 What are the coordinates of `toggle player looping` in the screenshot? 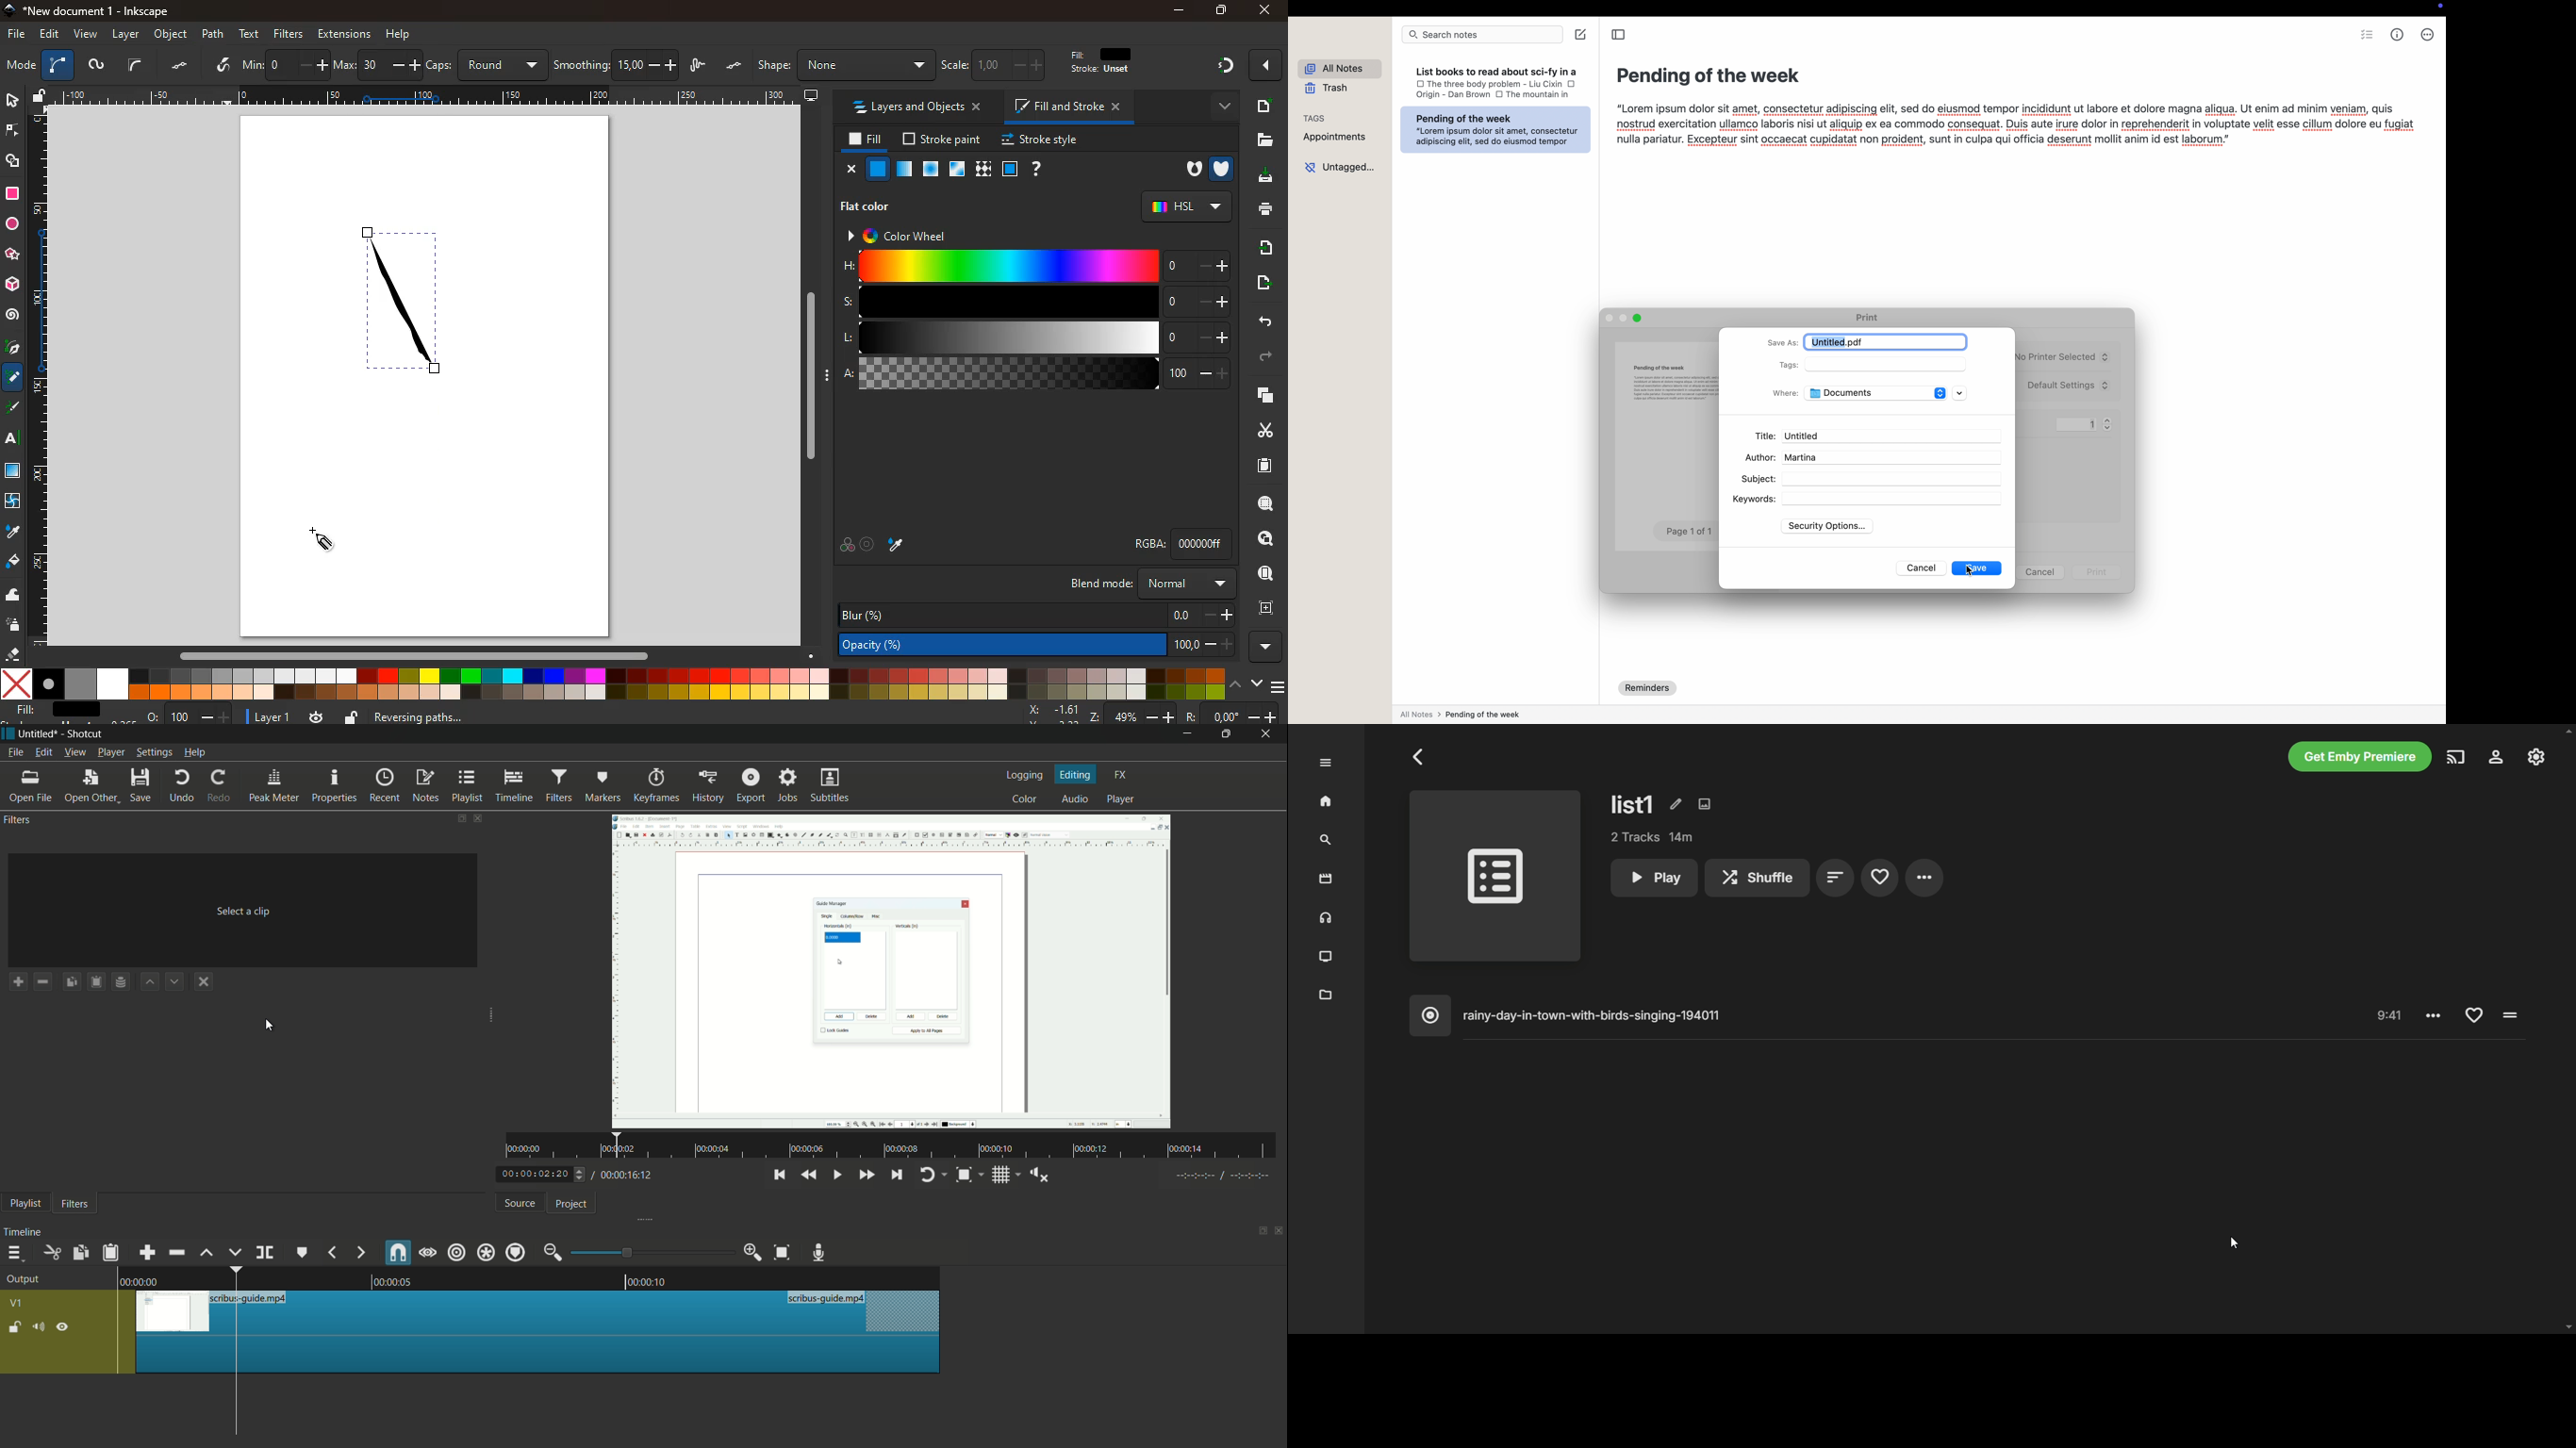 It's located at (929, 1175).